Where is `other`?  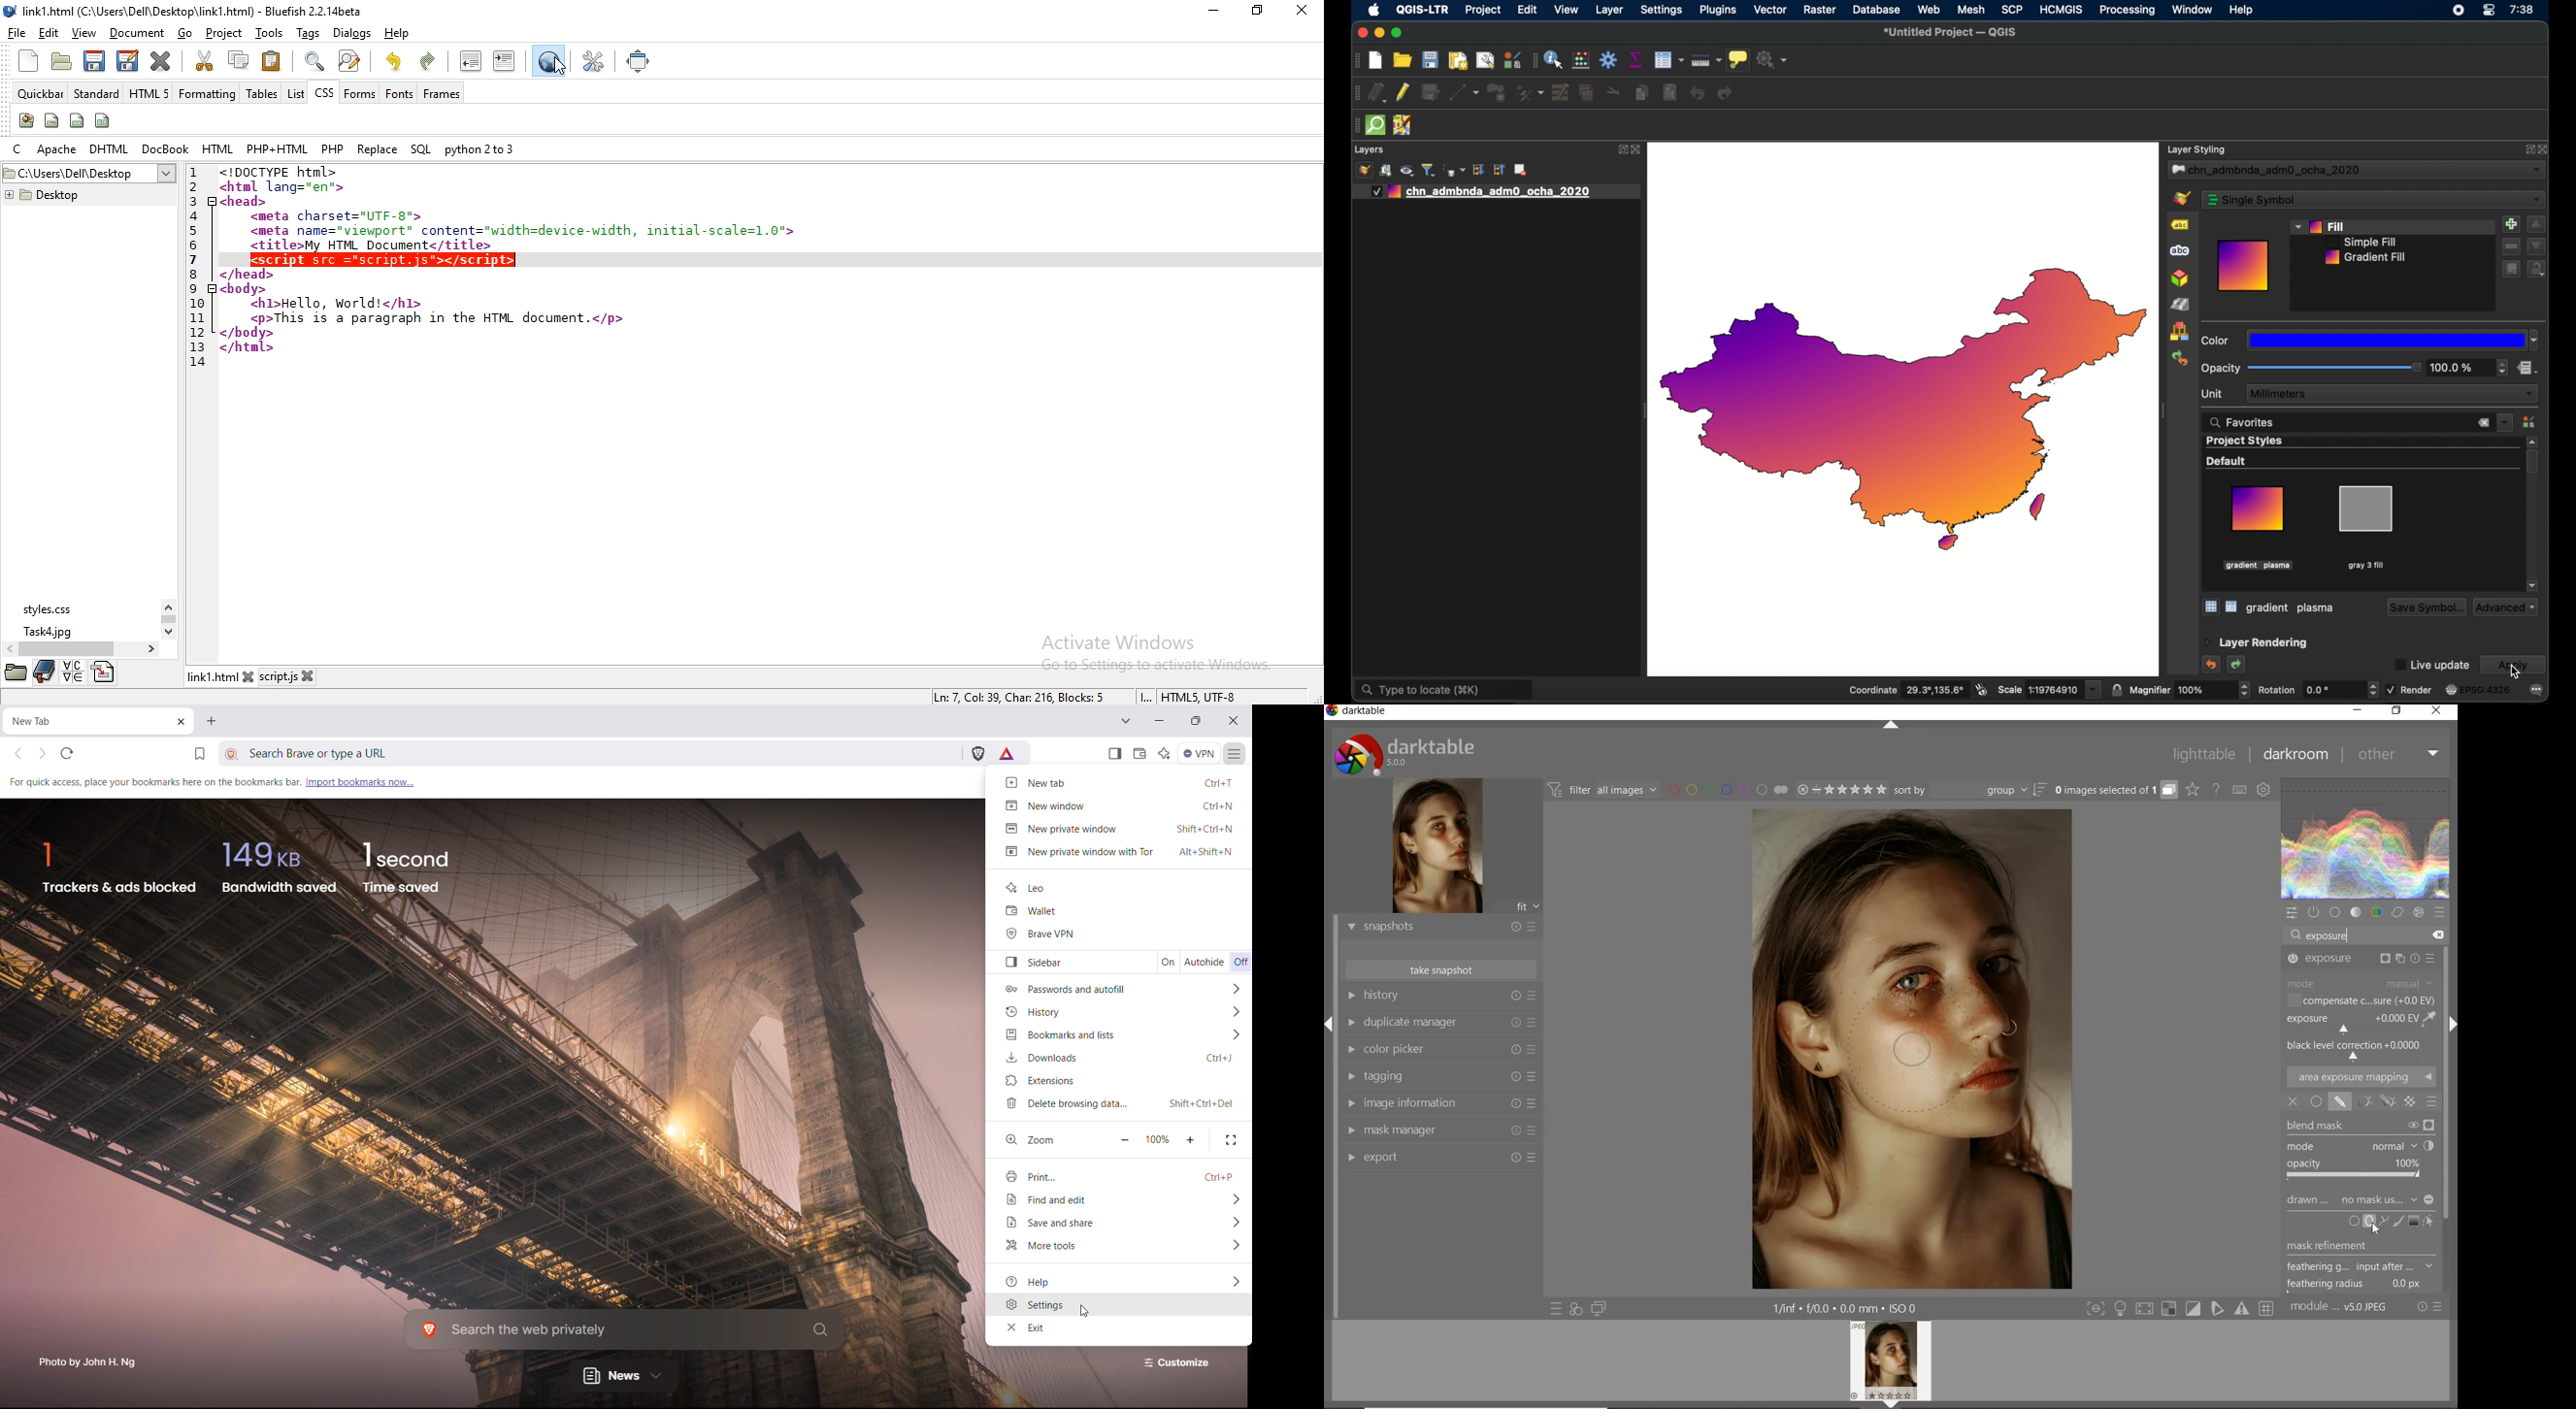 other is located at coordinates (2396, 755).